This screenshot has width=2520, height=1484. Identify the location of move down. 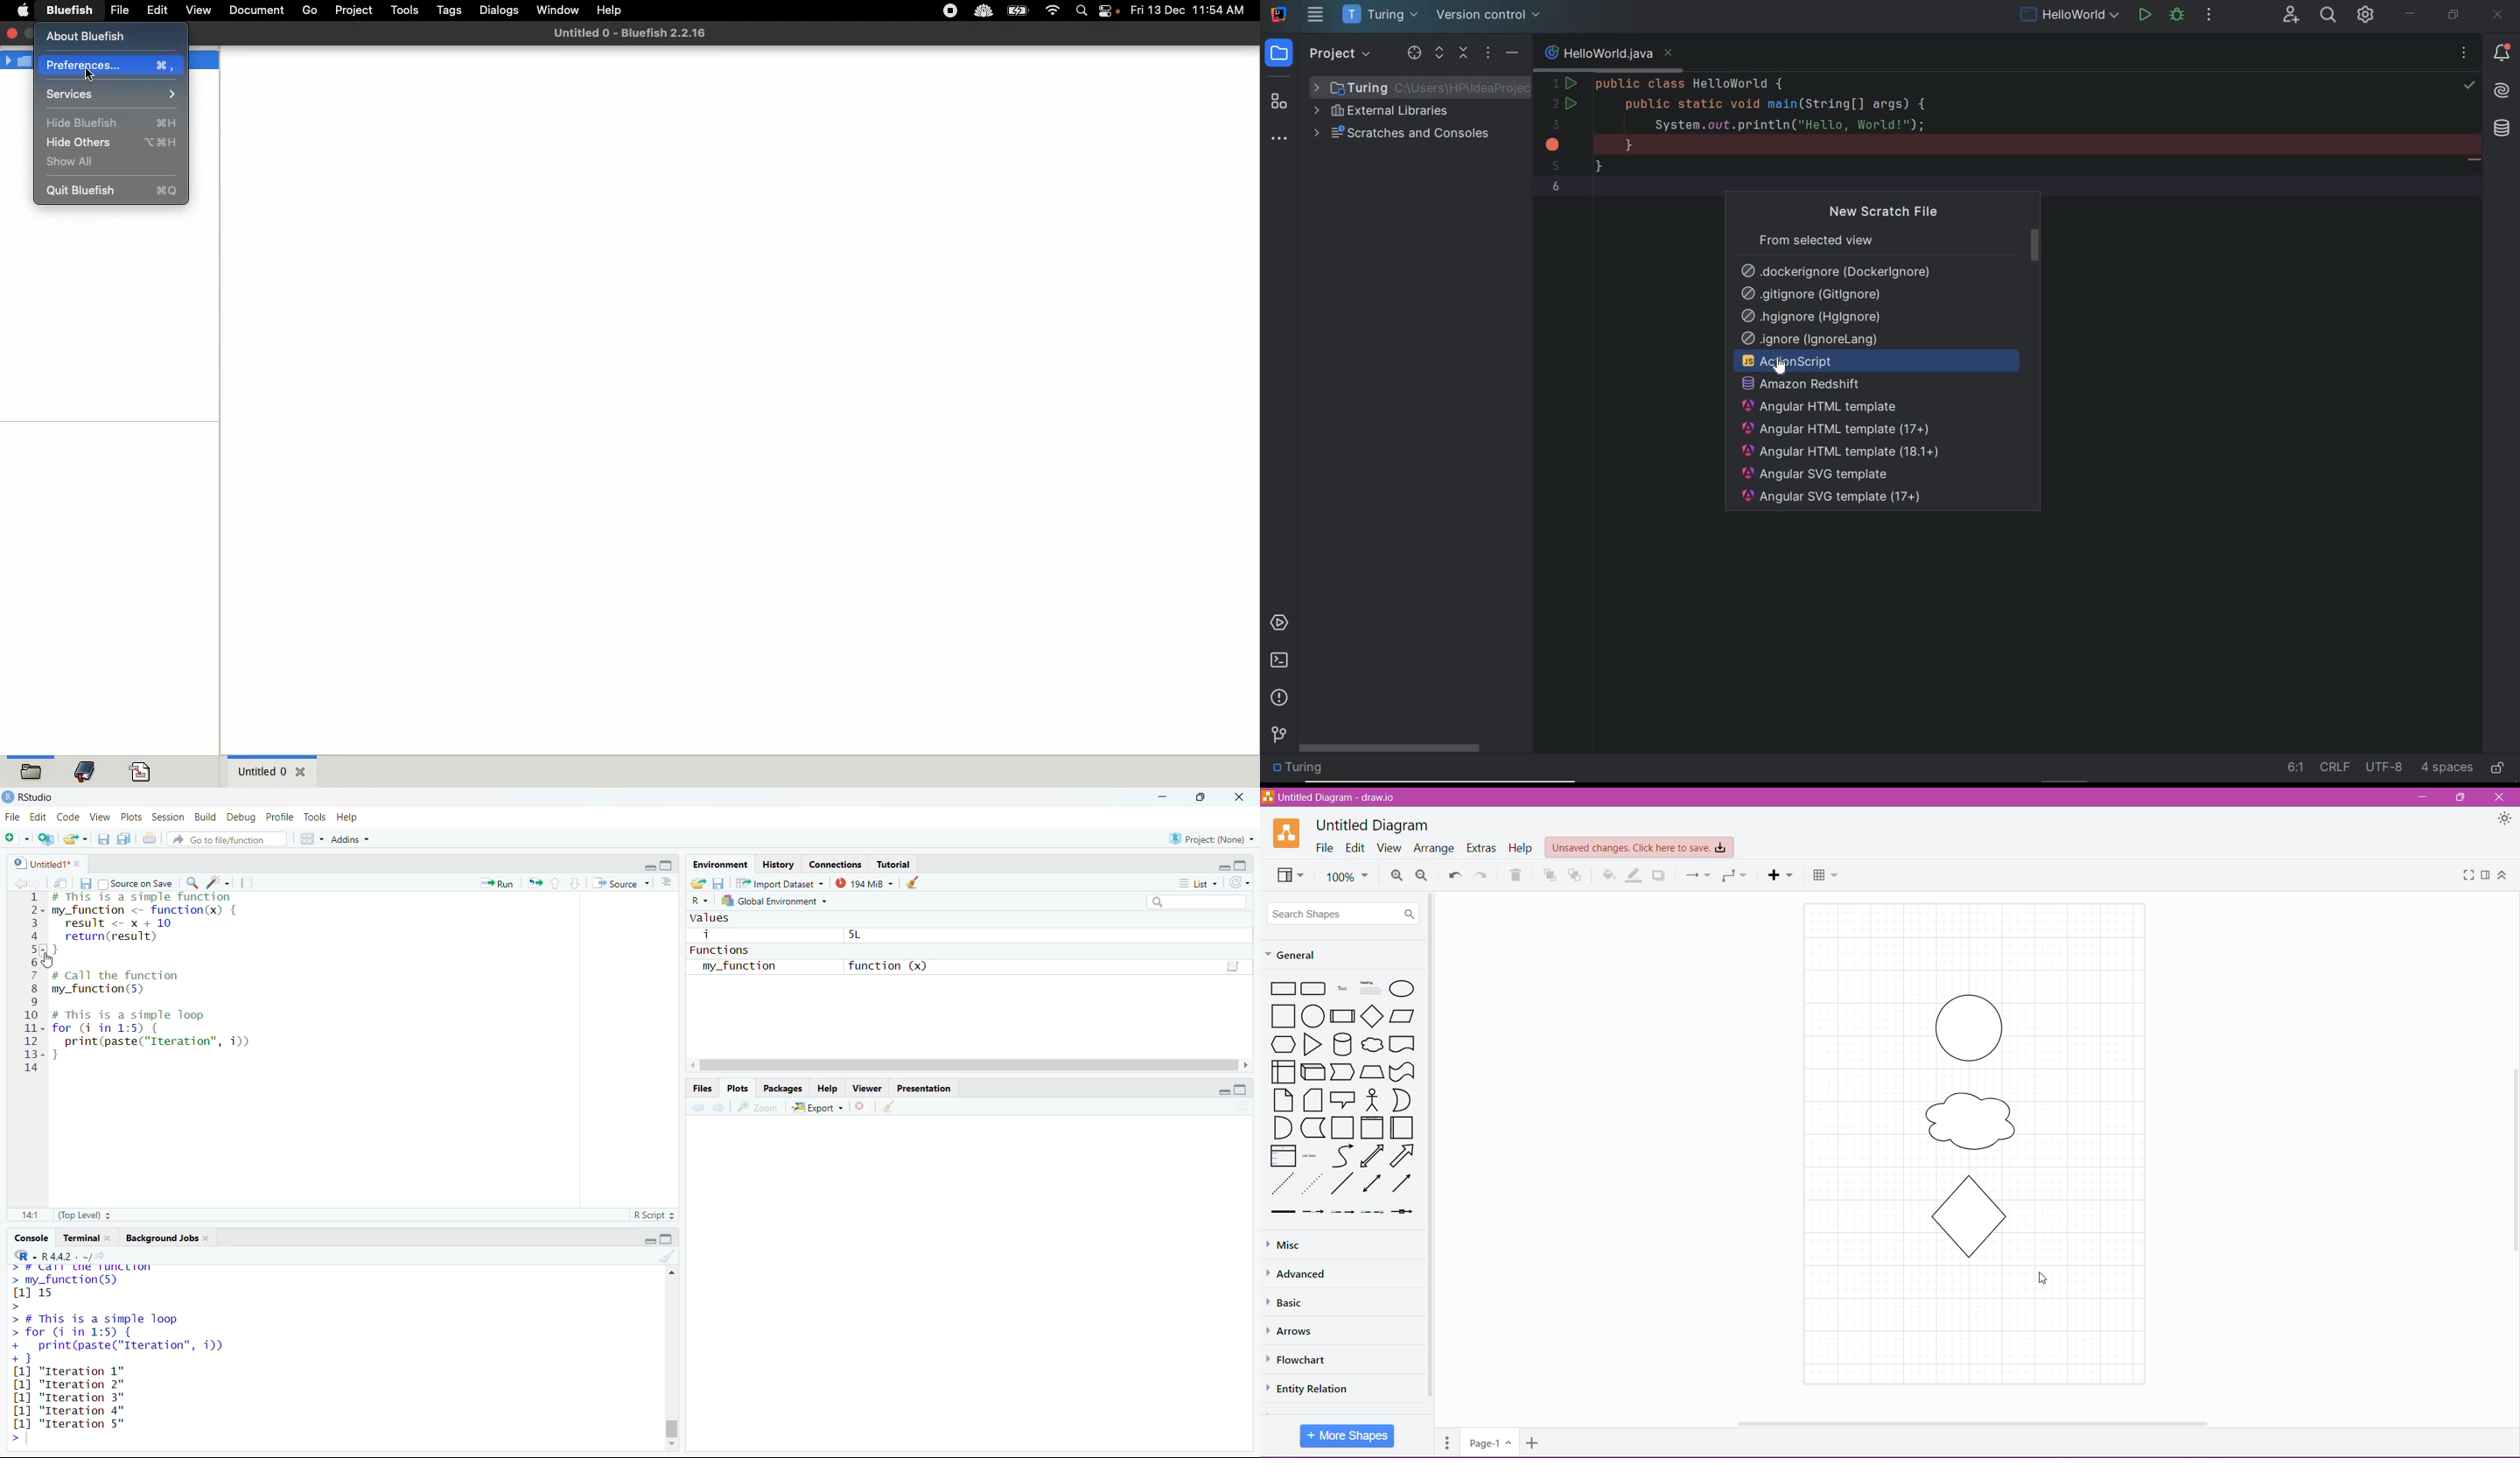
(671, 1446).